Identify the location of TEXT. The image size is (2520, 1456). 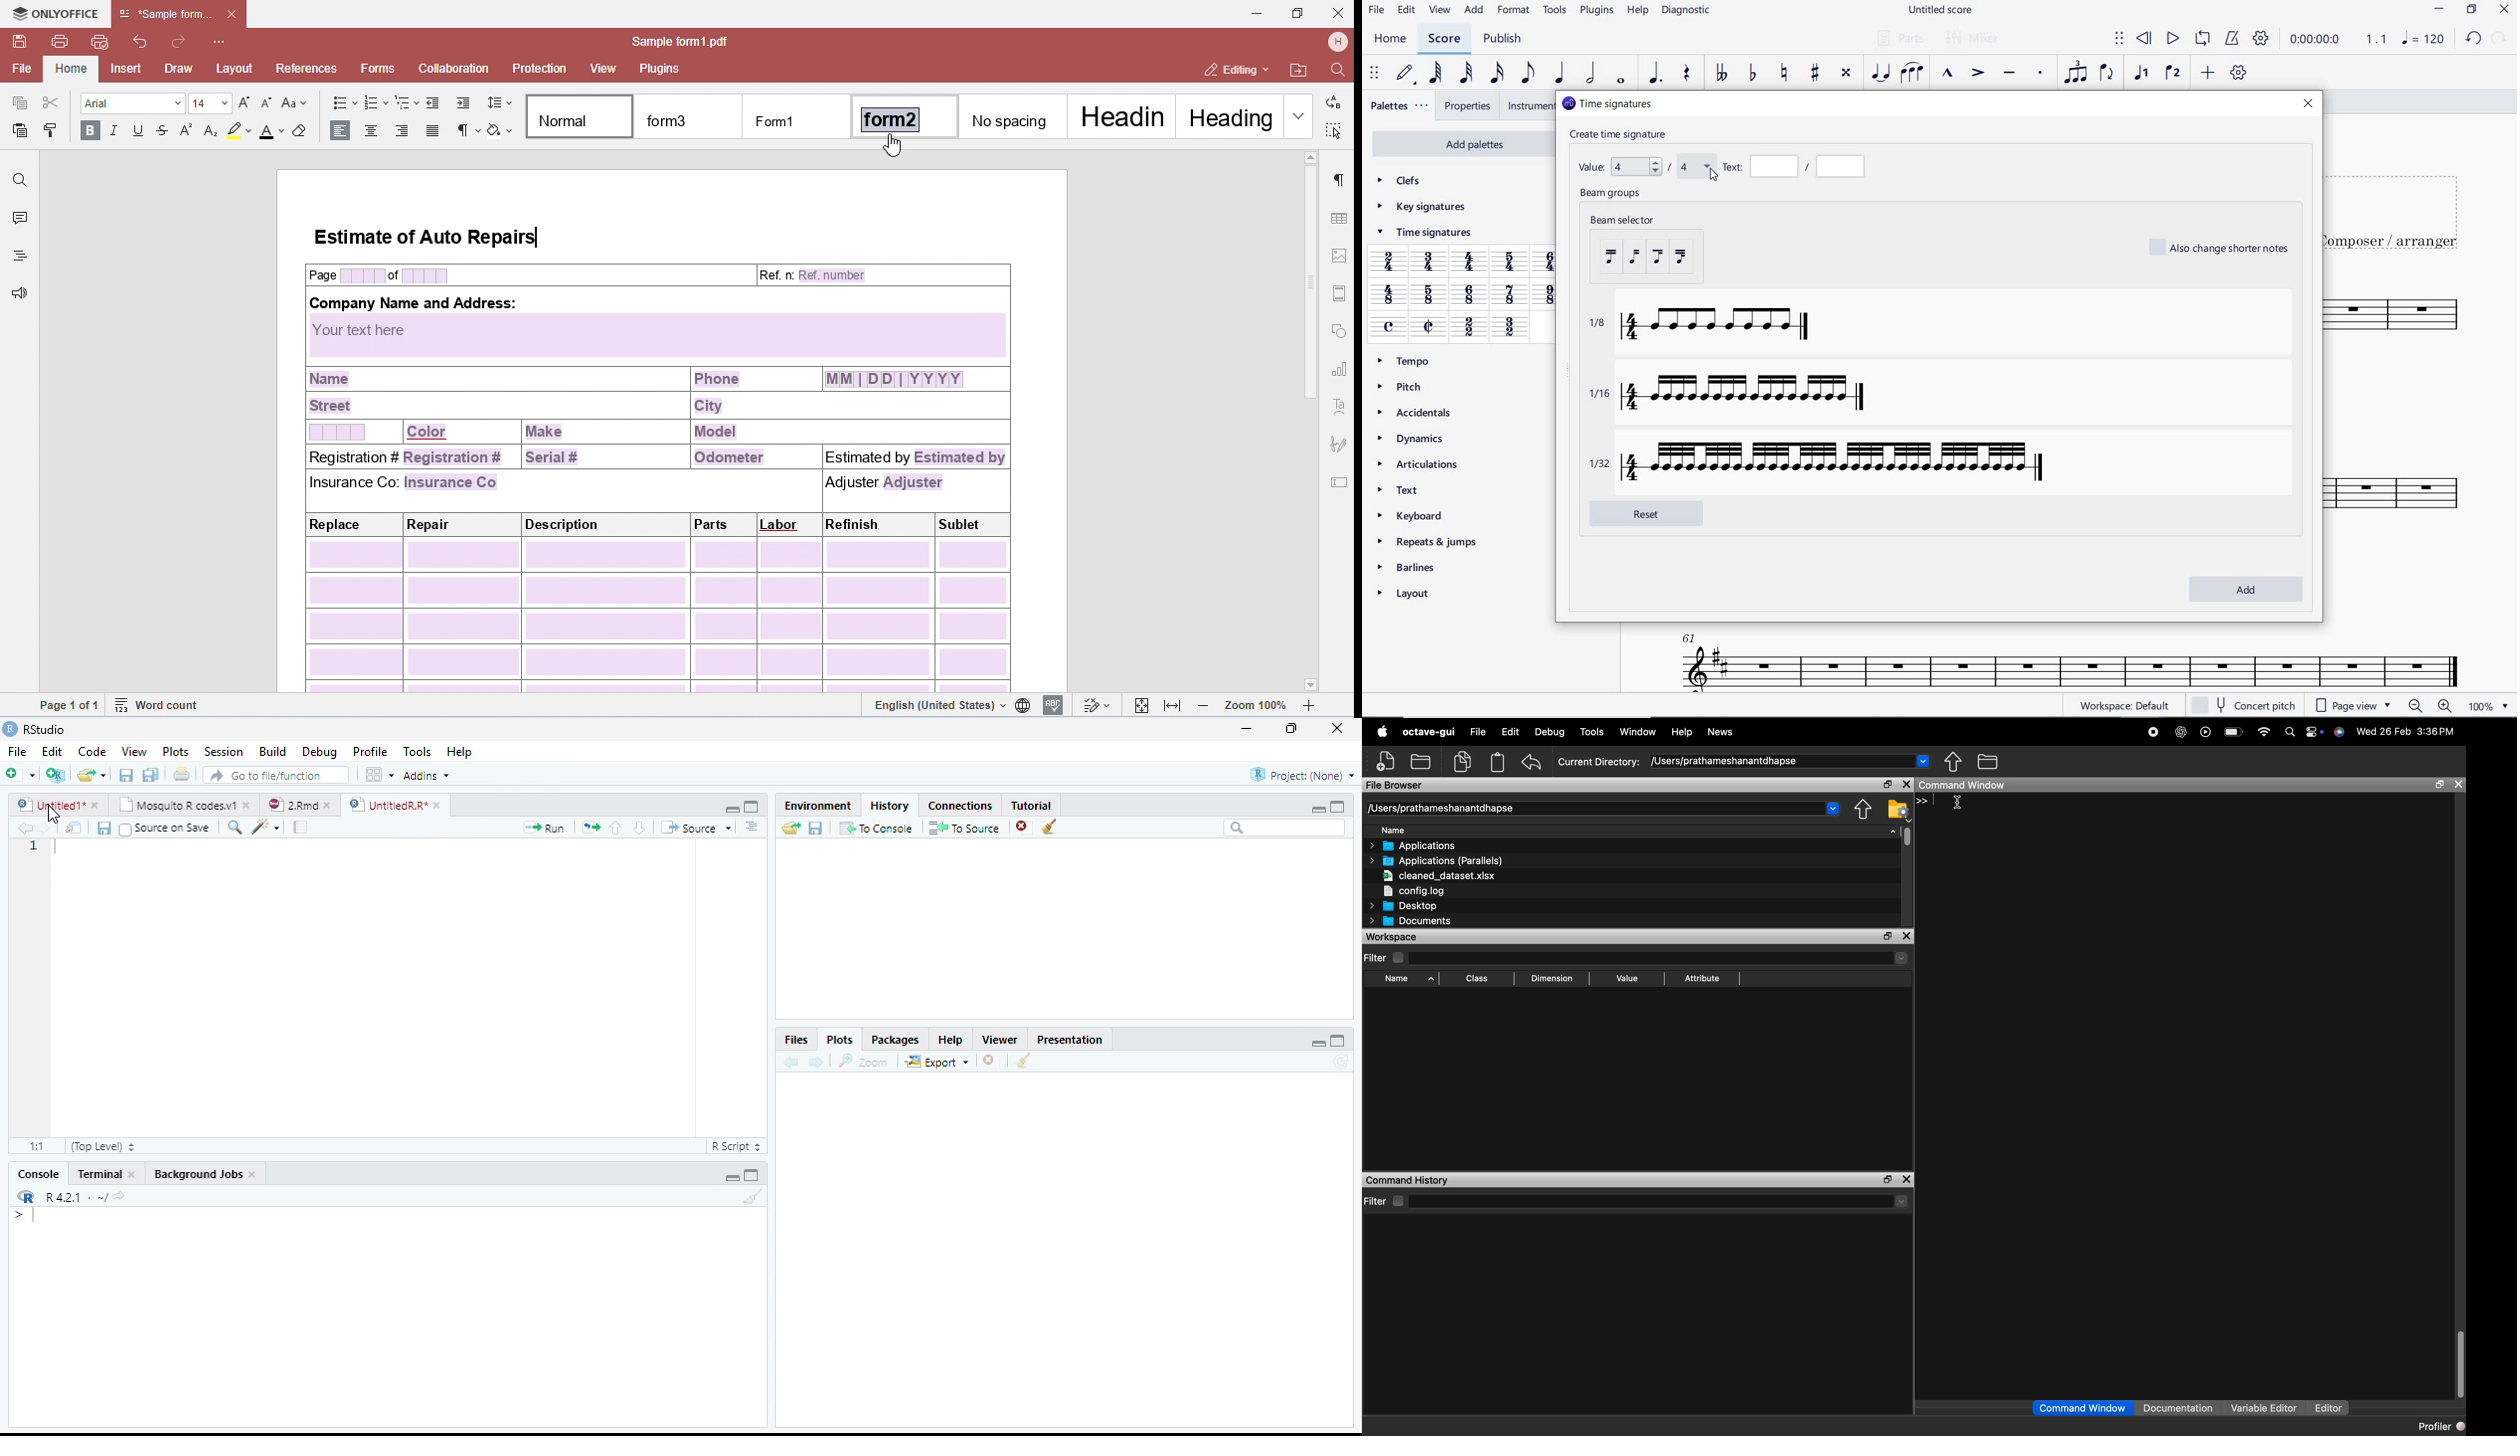
(1403, 489).